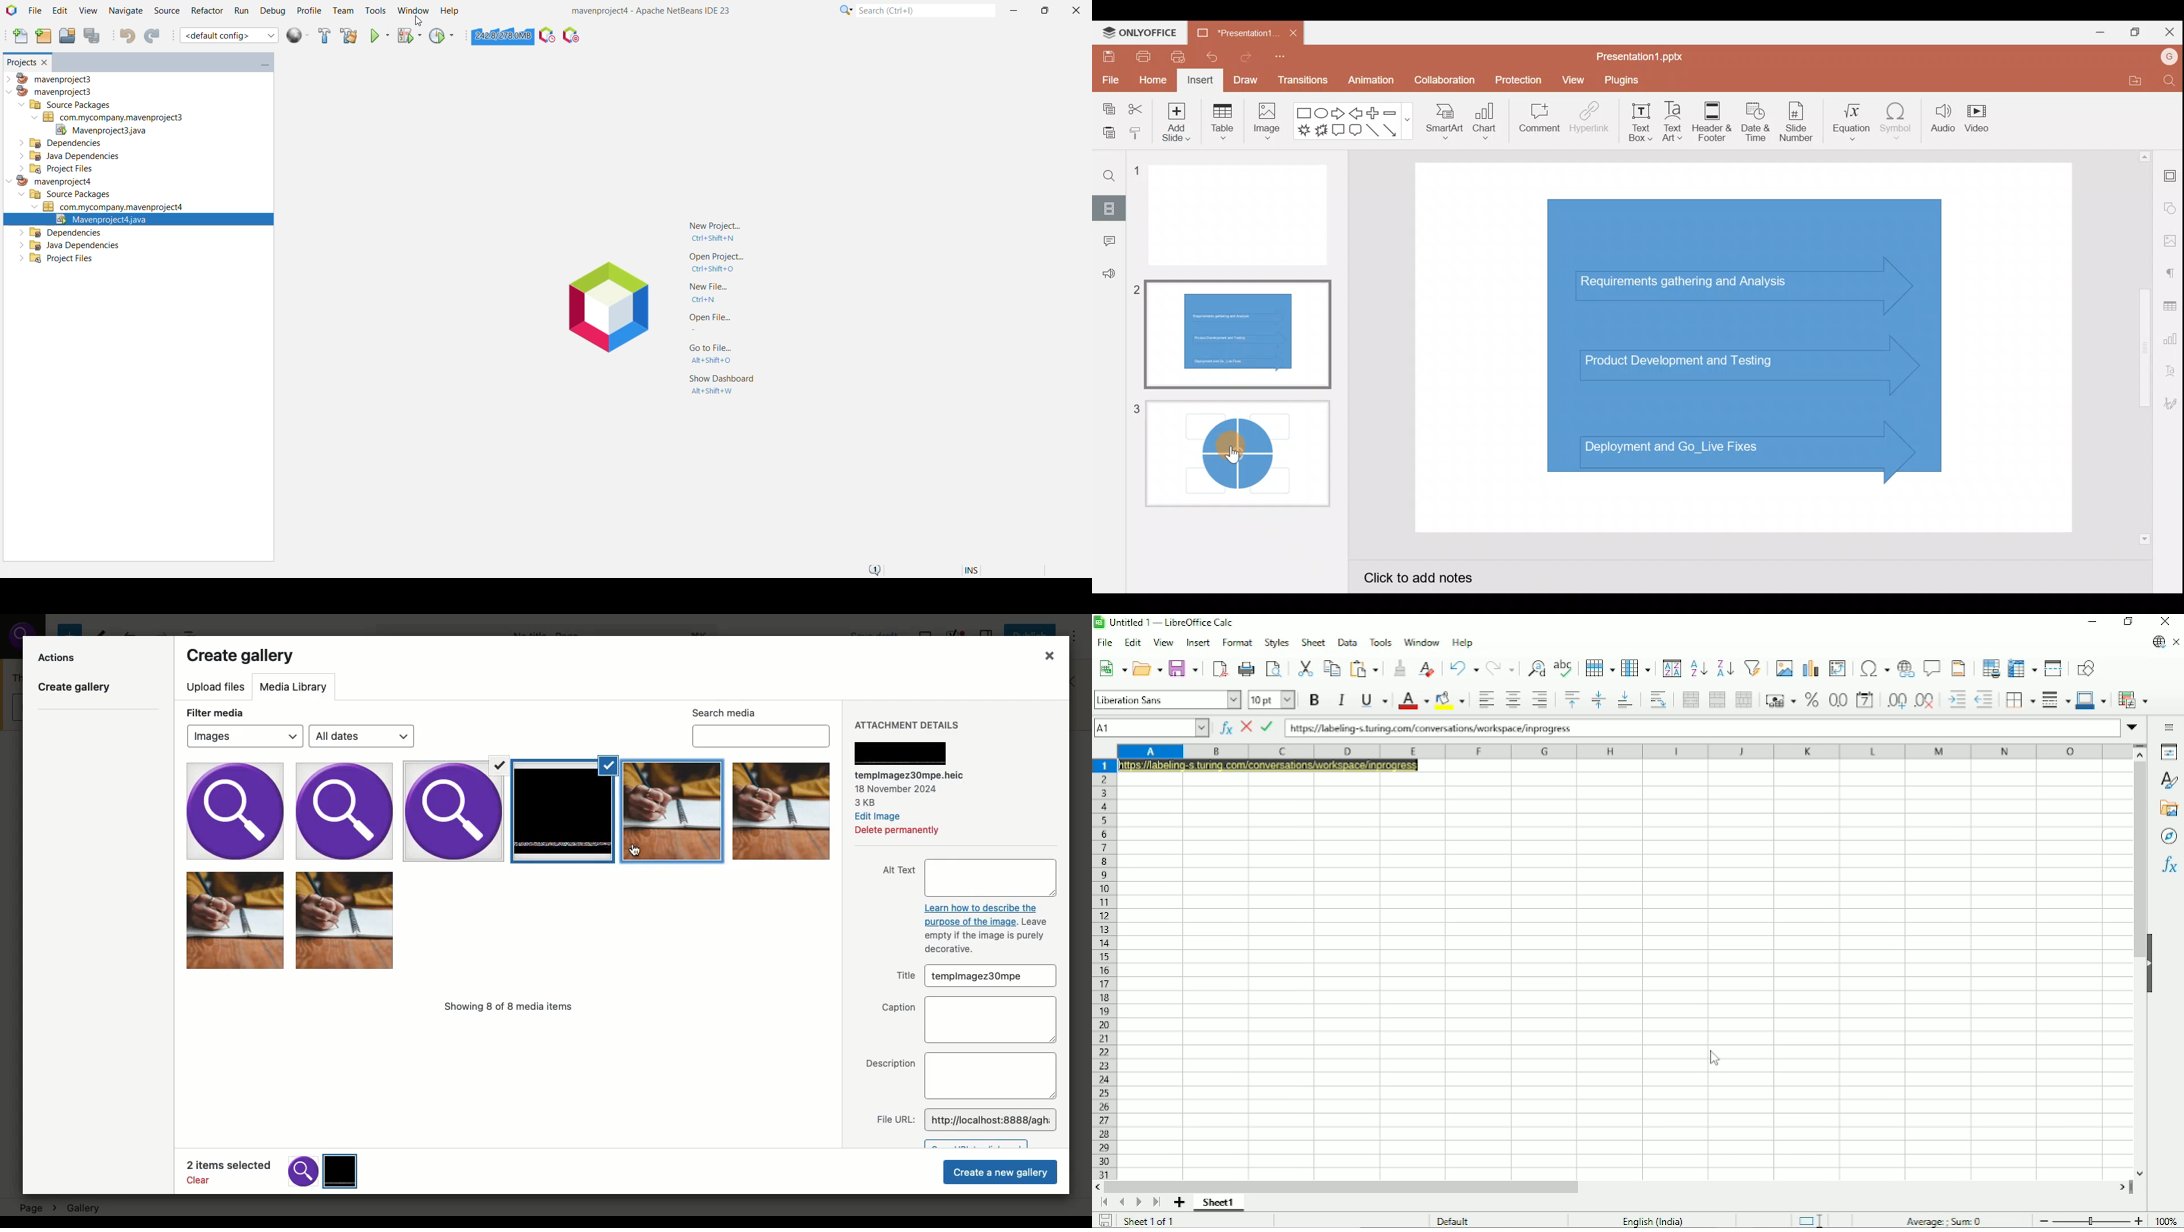 The height and width of the screenshot is (1232, 2184). I want to click on View, so click(1163, 641).